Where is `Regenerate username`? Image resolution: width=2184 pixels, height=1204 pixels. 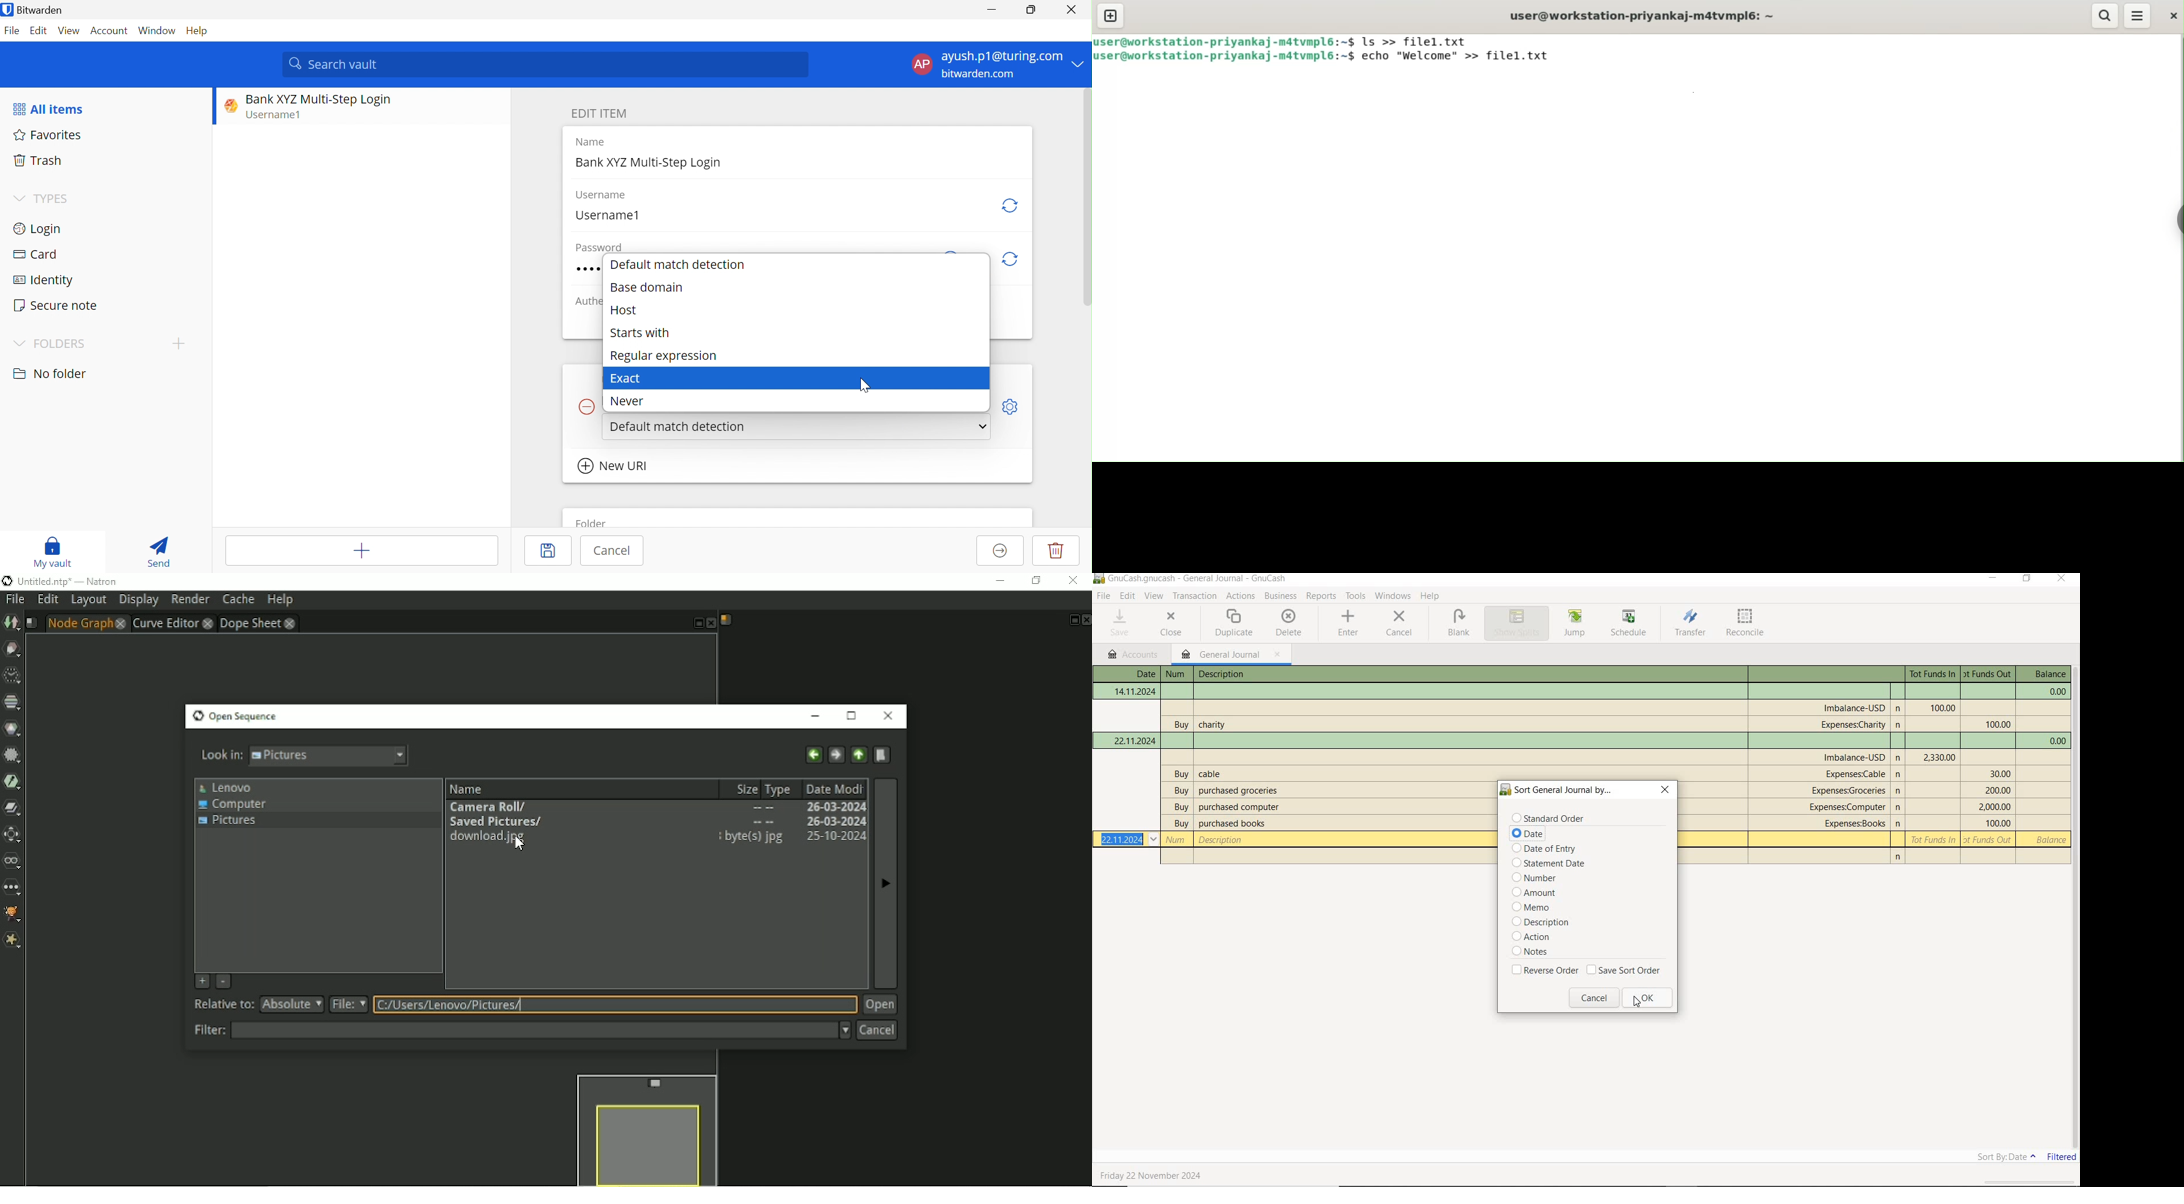 Regenerate username is located at coordinates (1011, 206).